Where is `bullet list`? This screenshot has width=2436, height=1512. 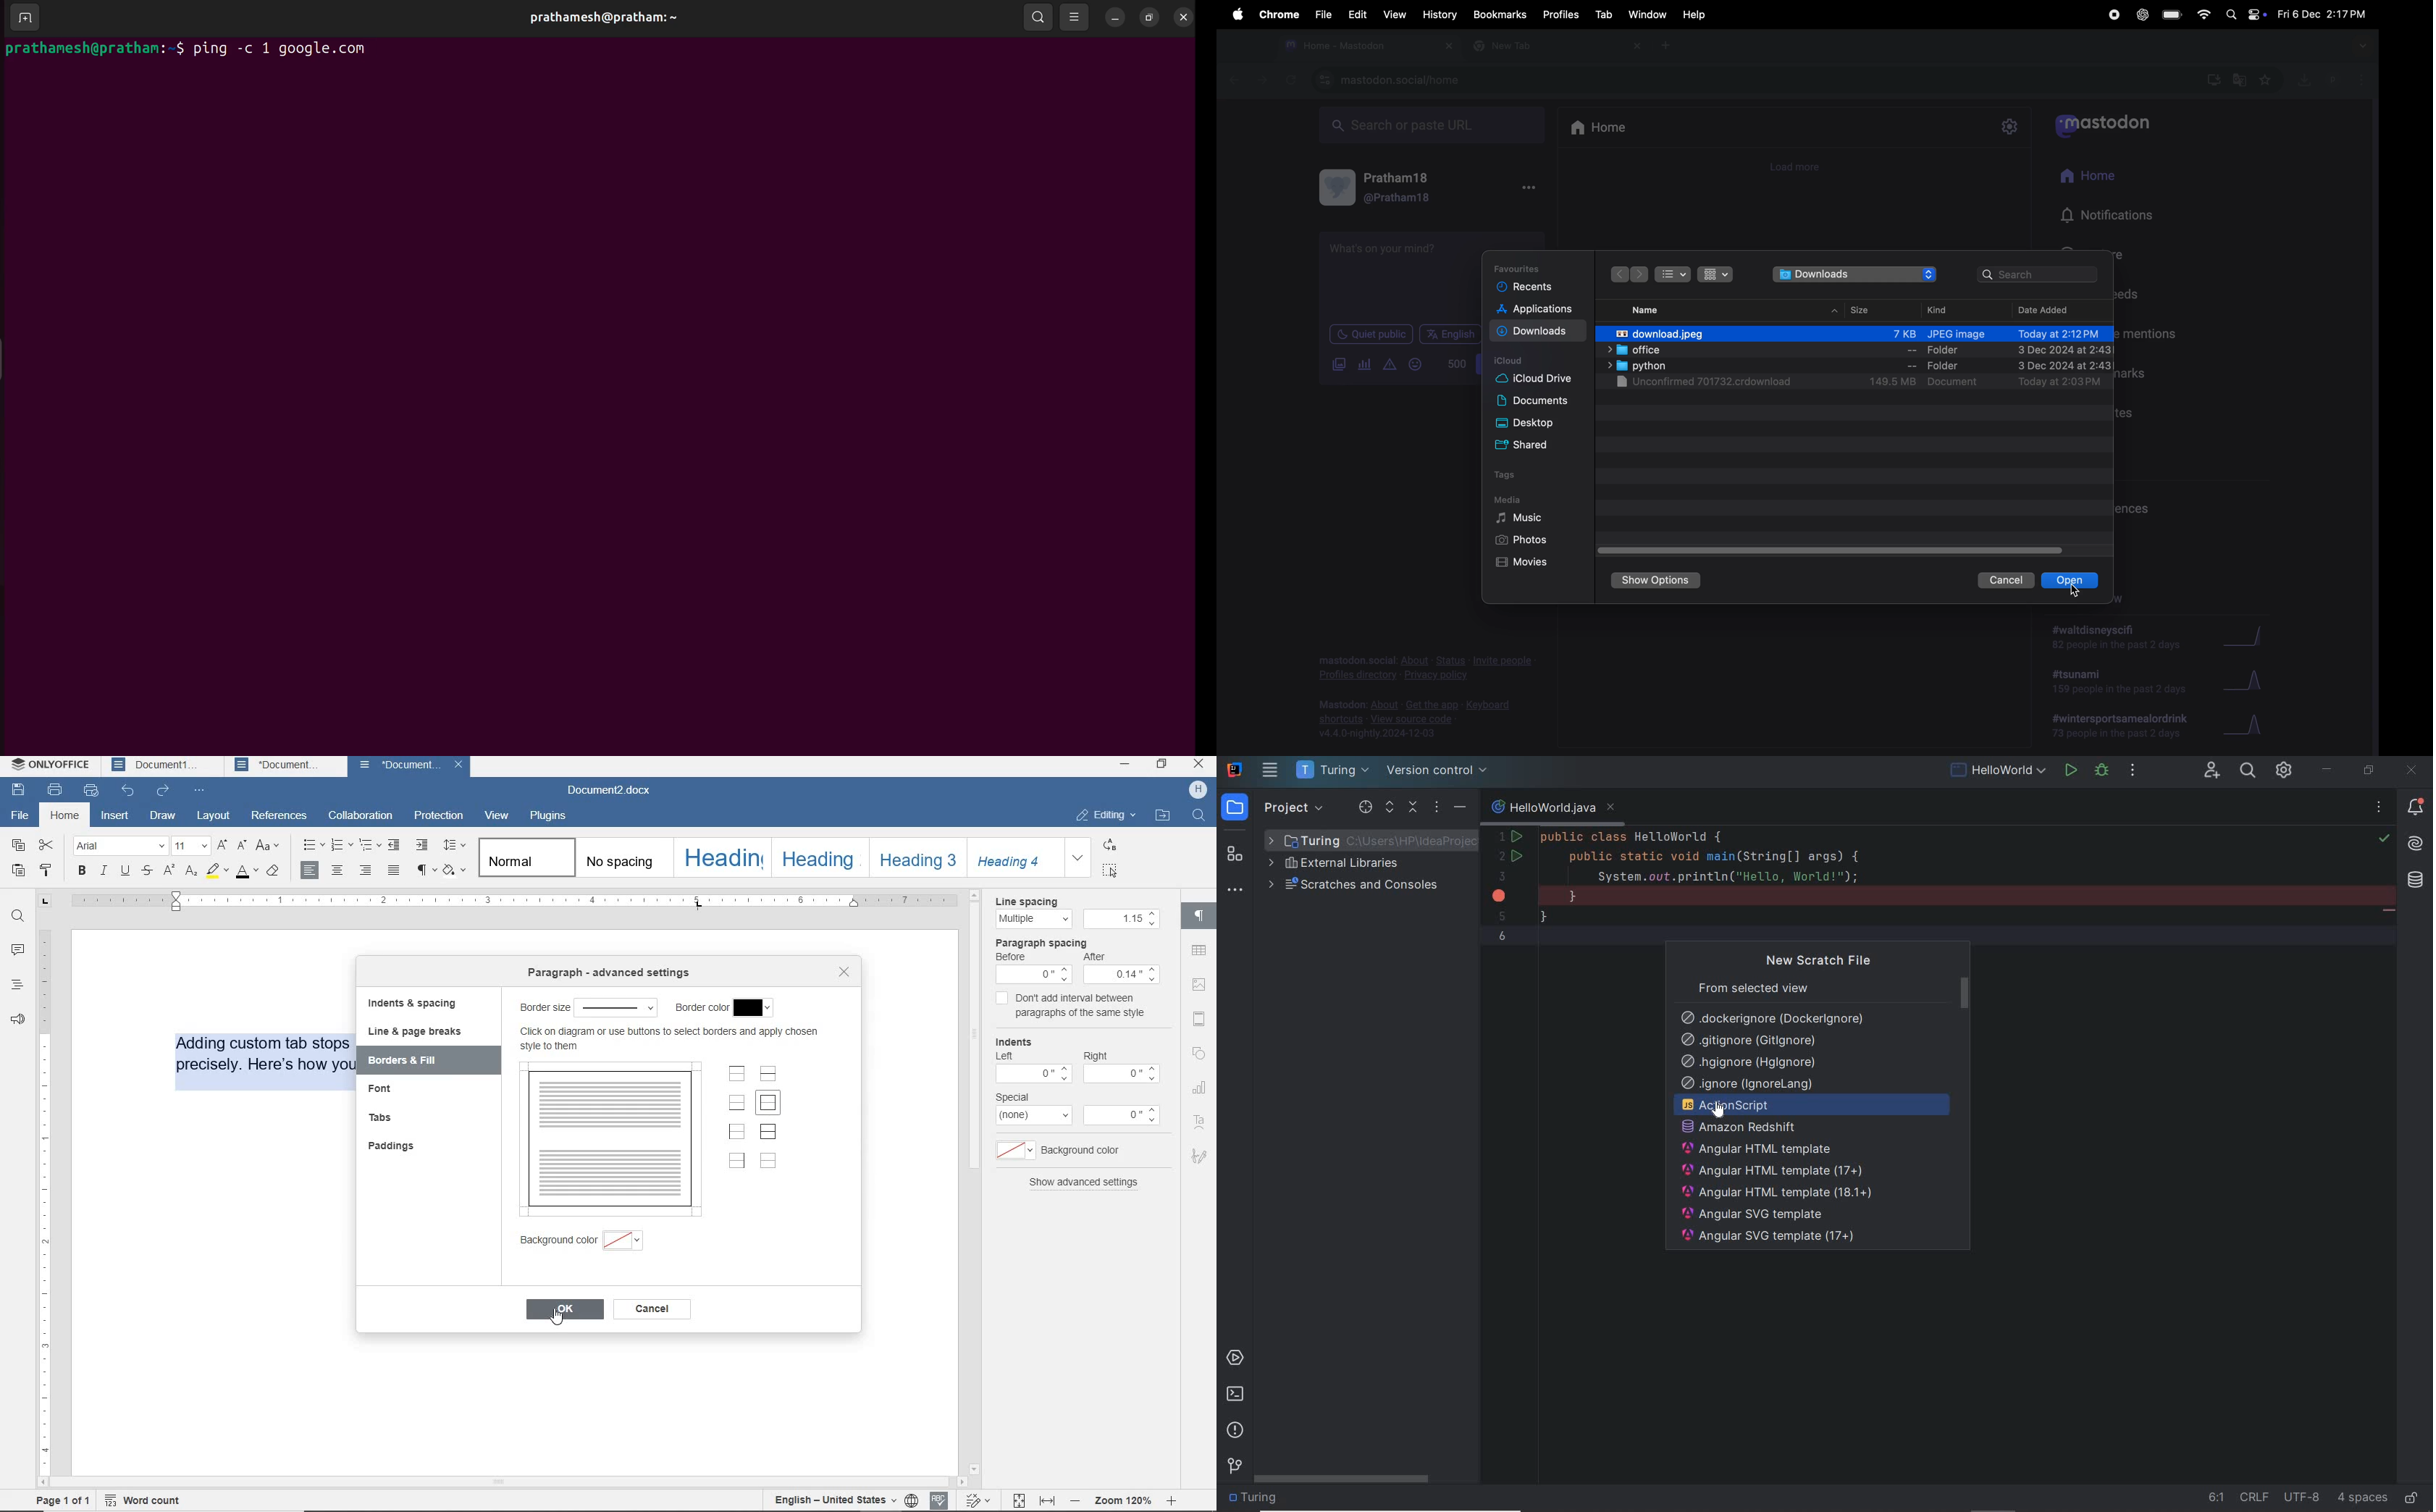 bullet list is located at coordinates (1672, 274).